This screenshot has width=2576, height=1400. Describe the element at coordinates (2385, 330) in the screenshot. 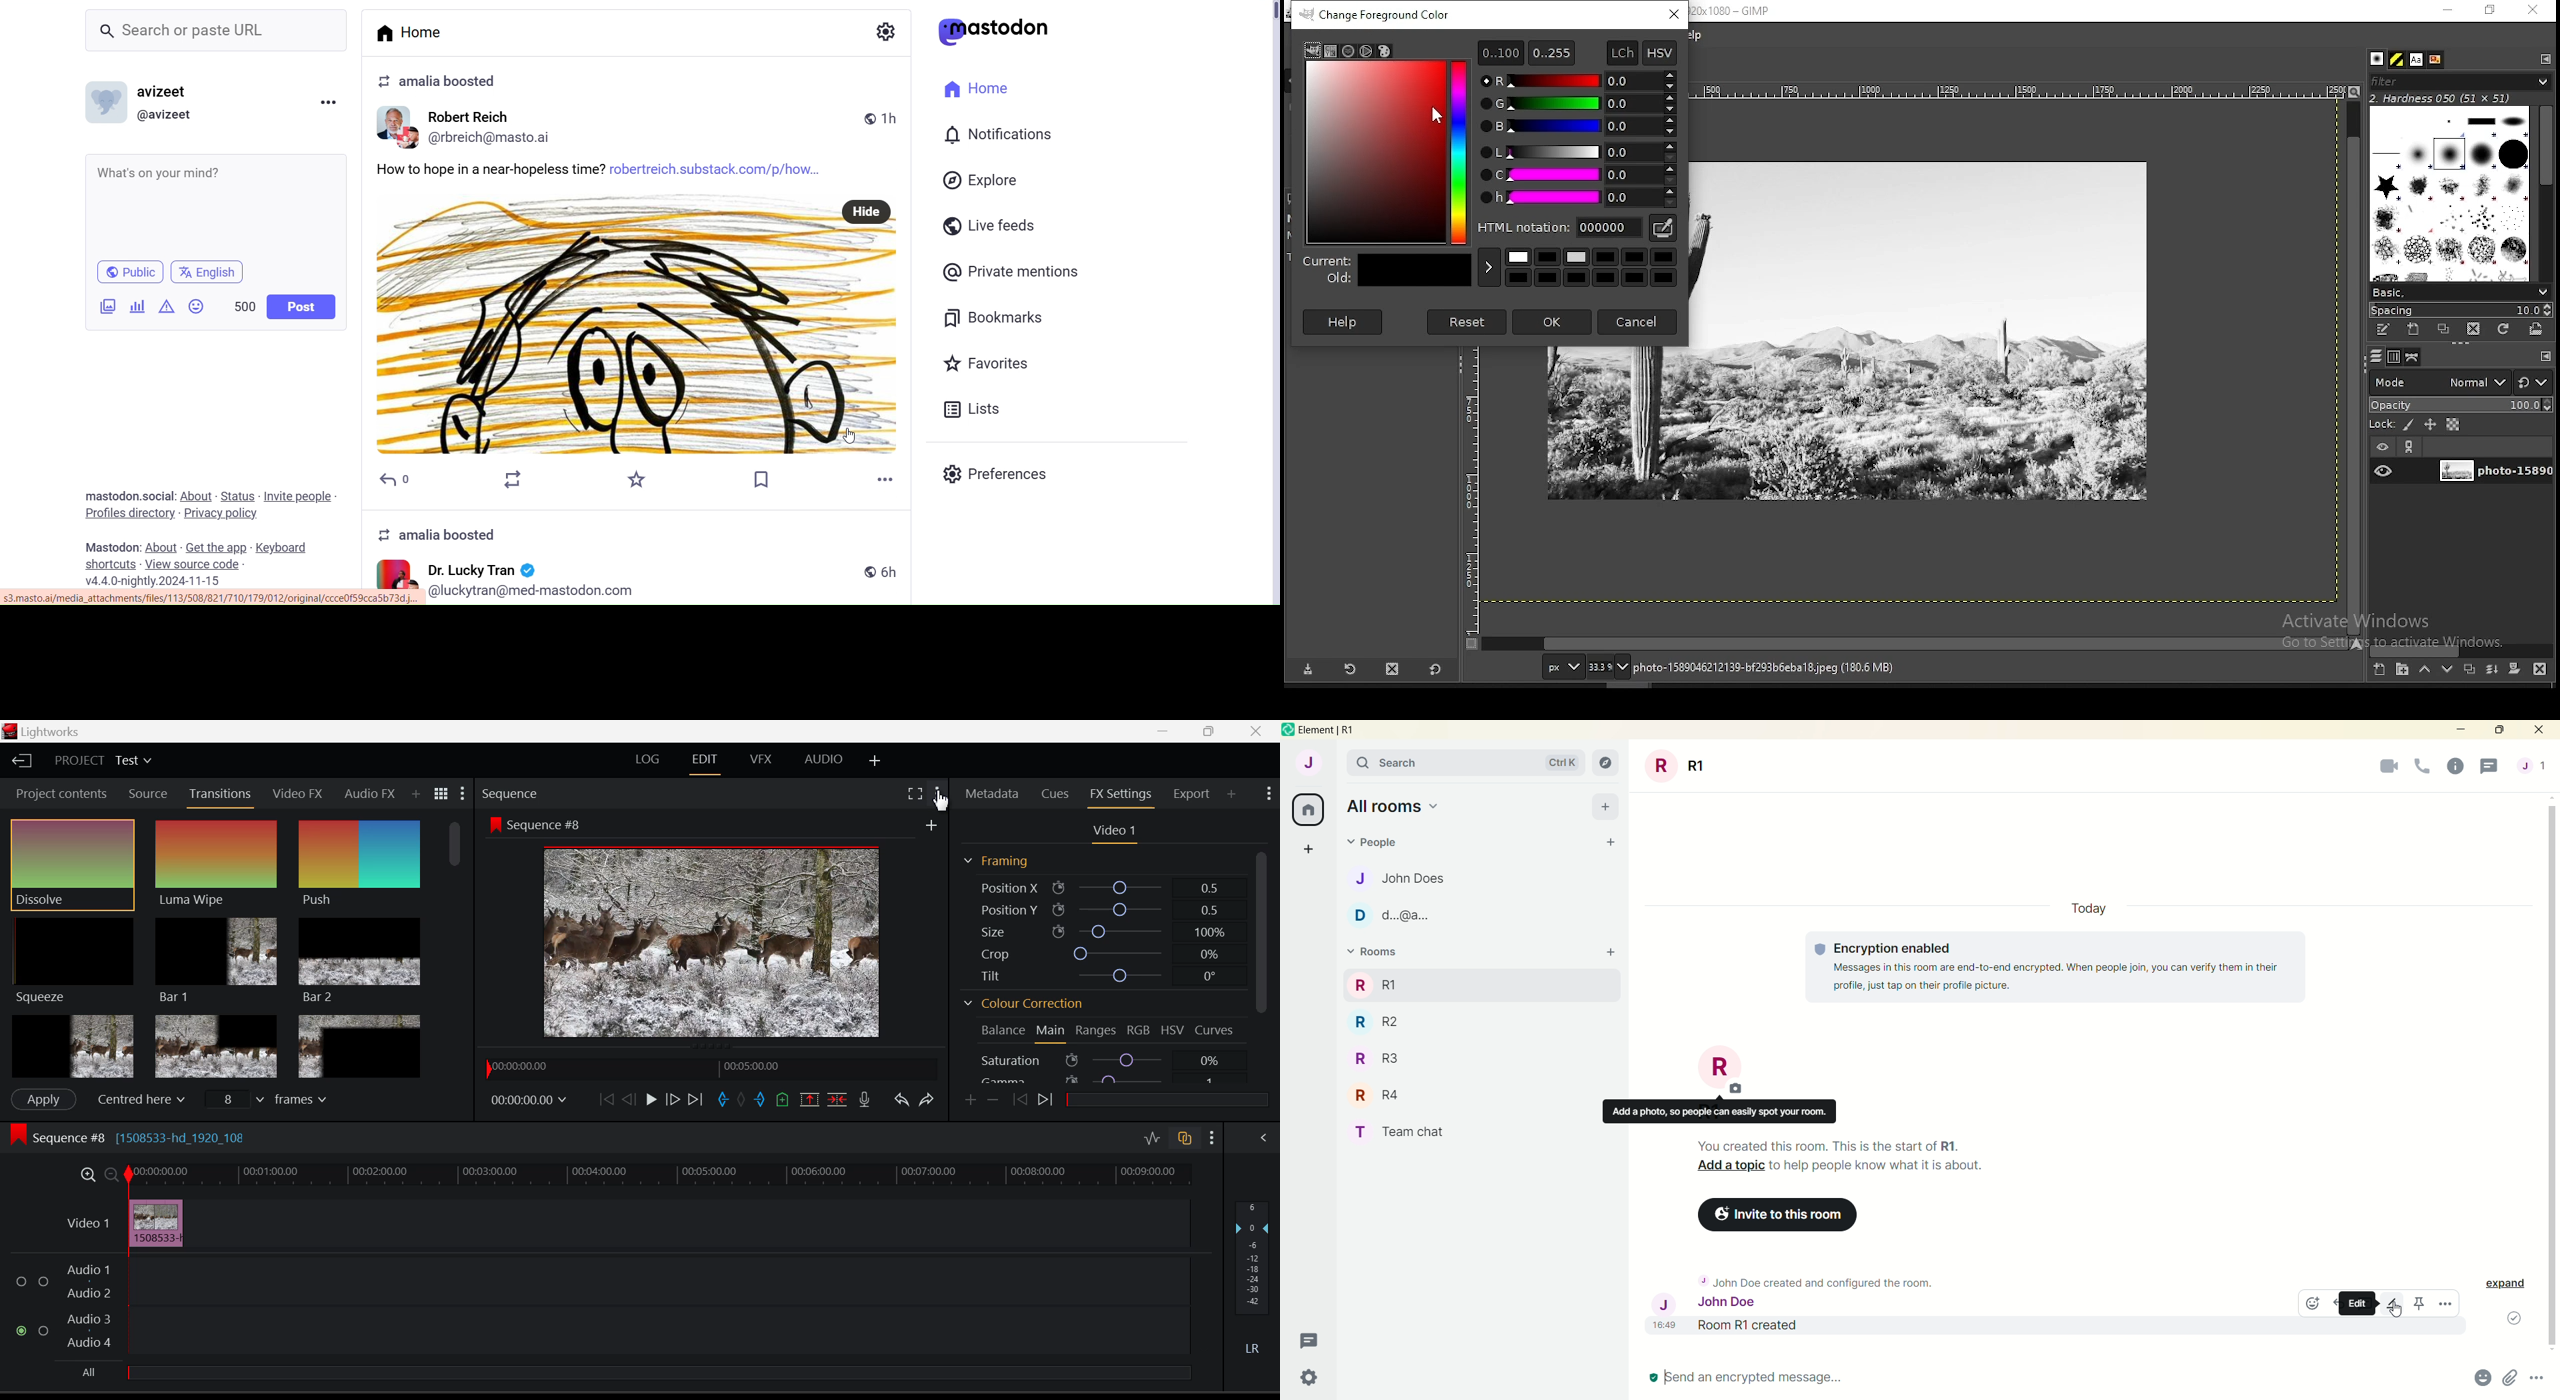

I see `edit brush` at that location.